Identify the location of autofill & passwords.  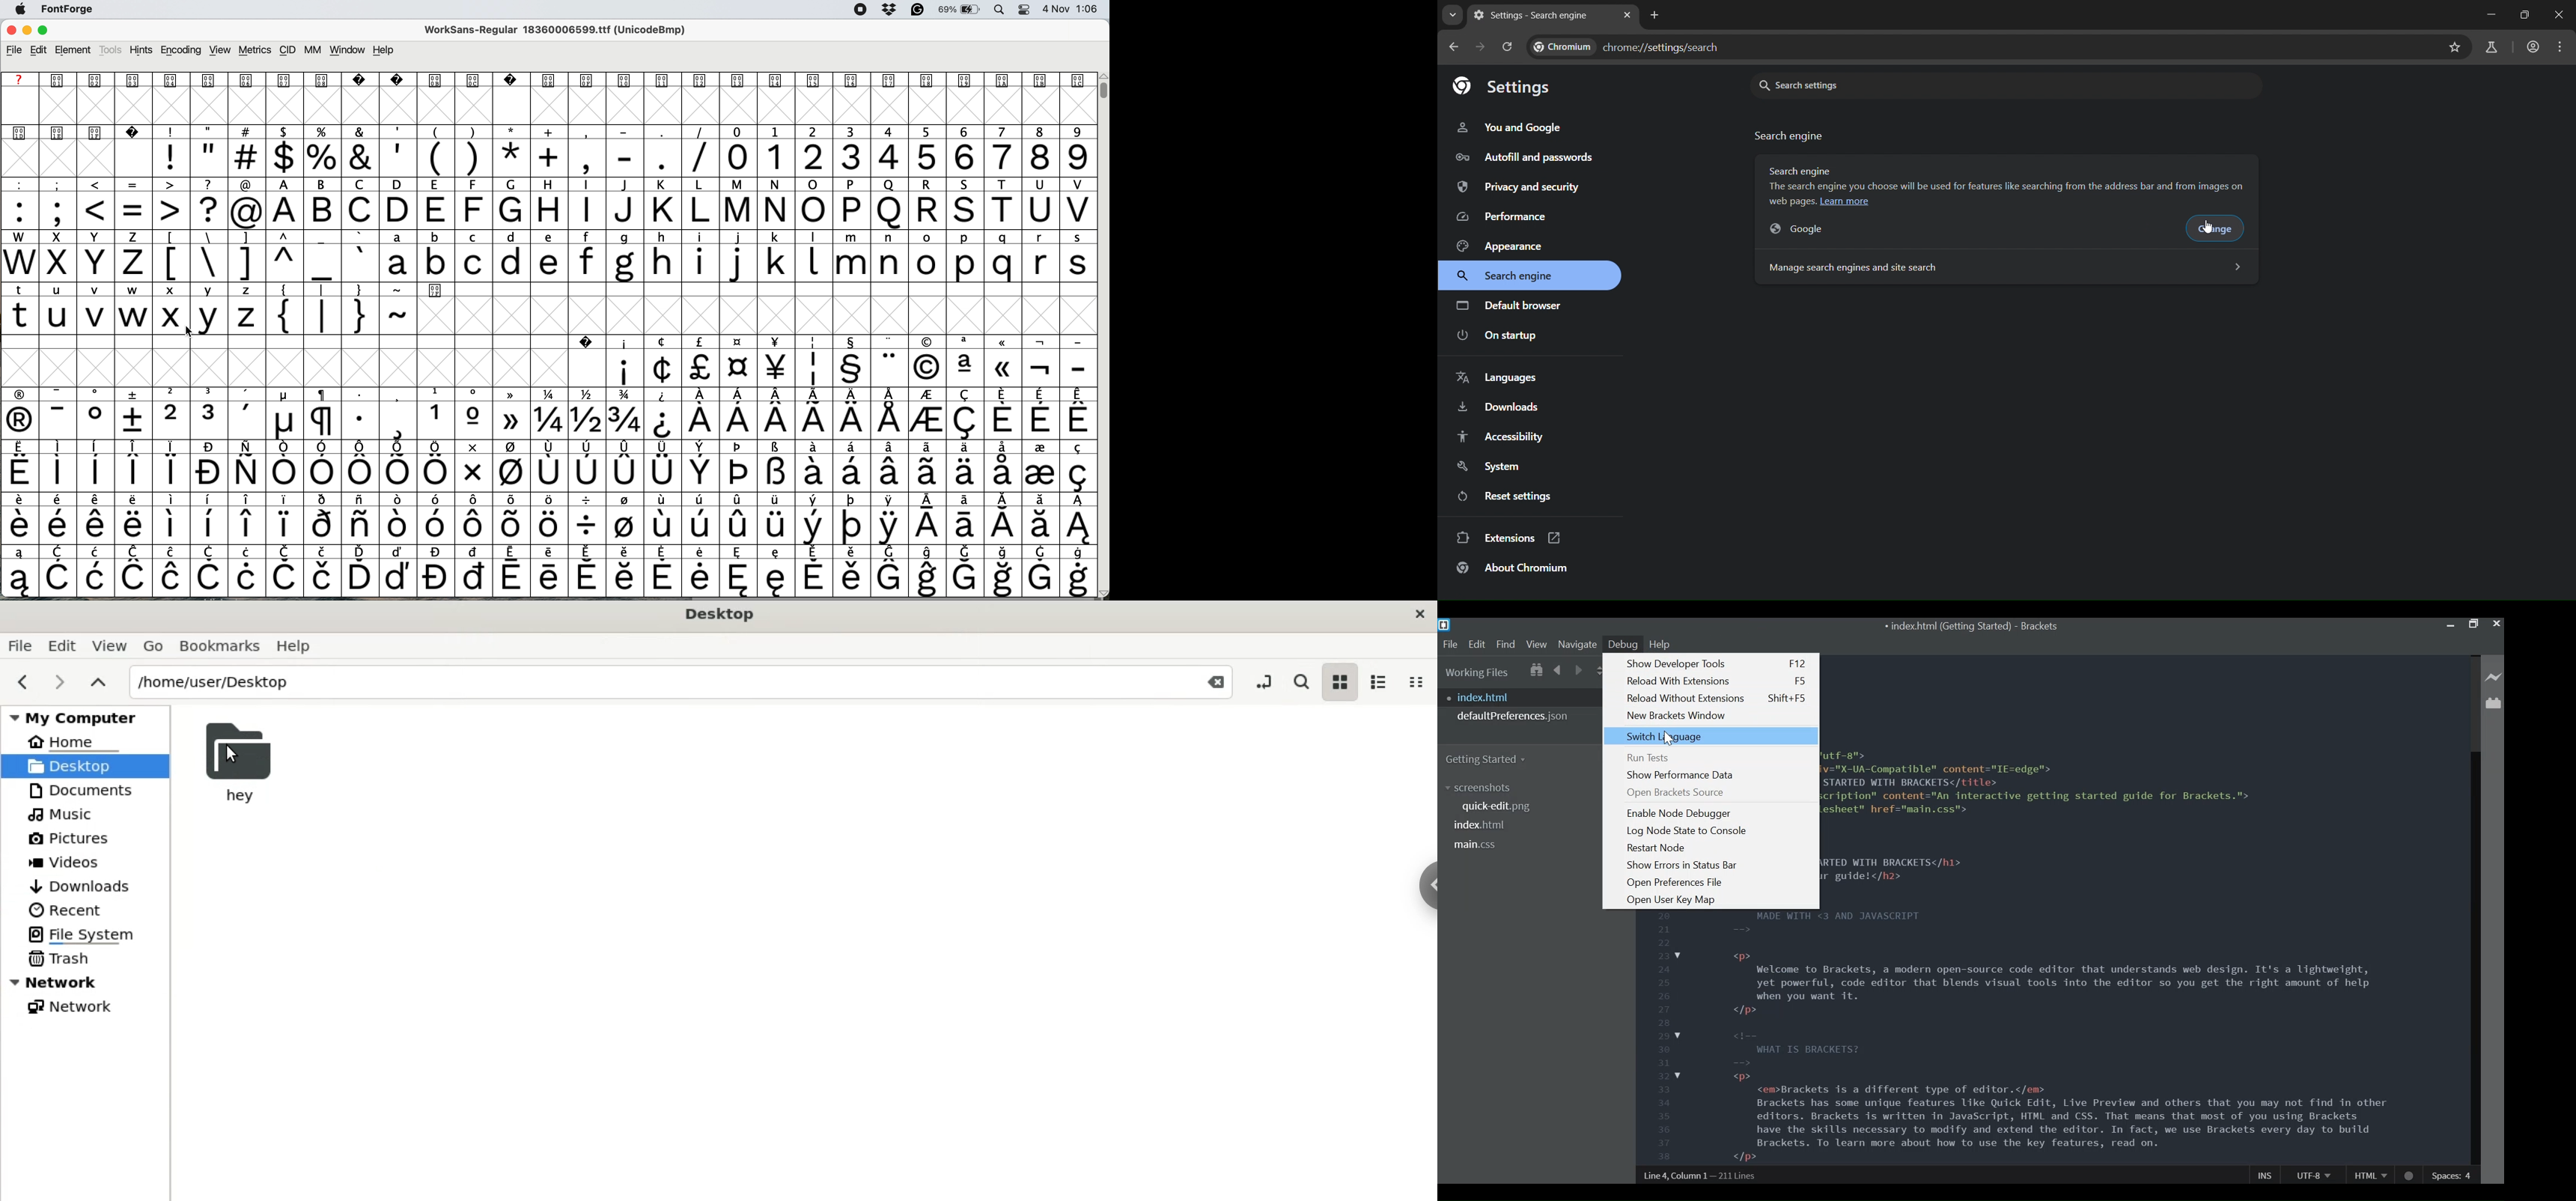
(1523, 156).